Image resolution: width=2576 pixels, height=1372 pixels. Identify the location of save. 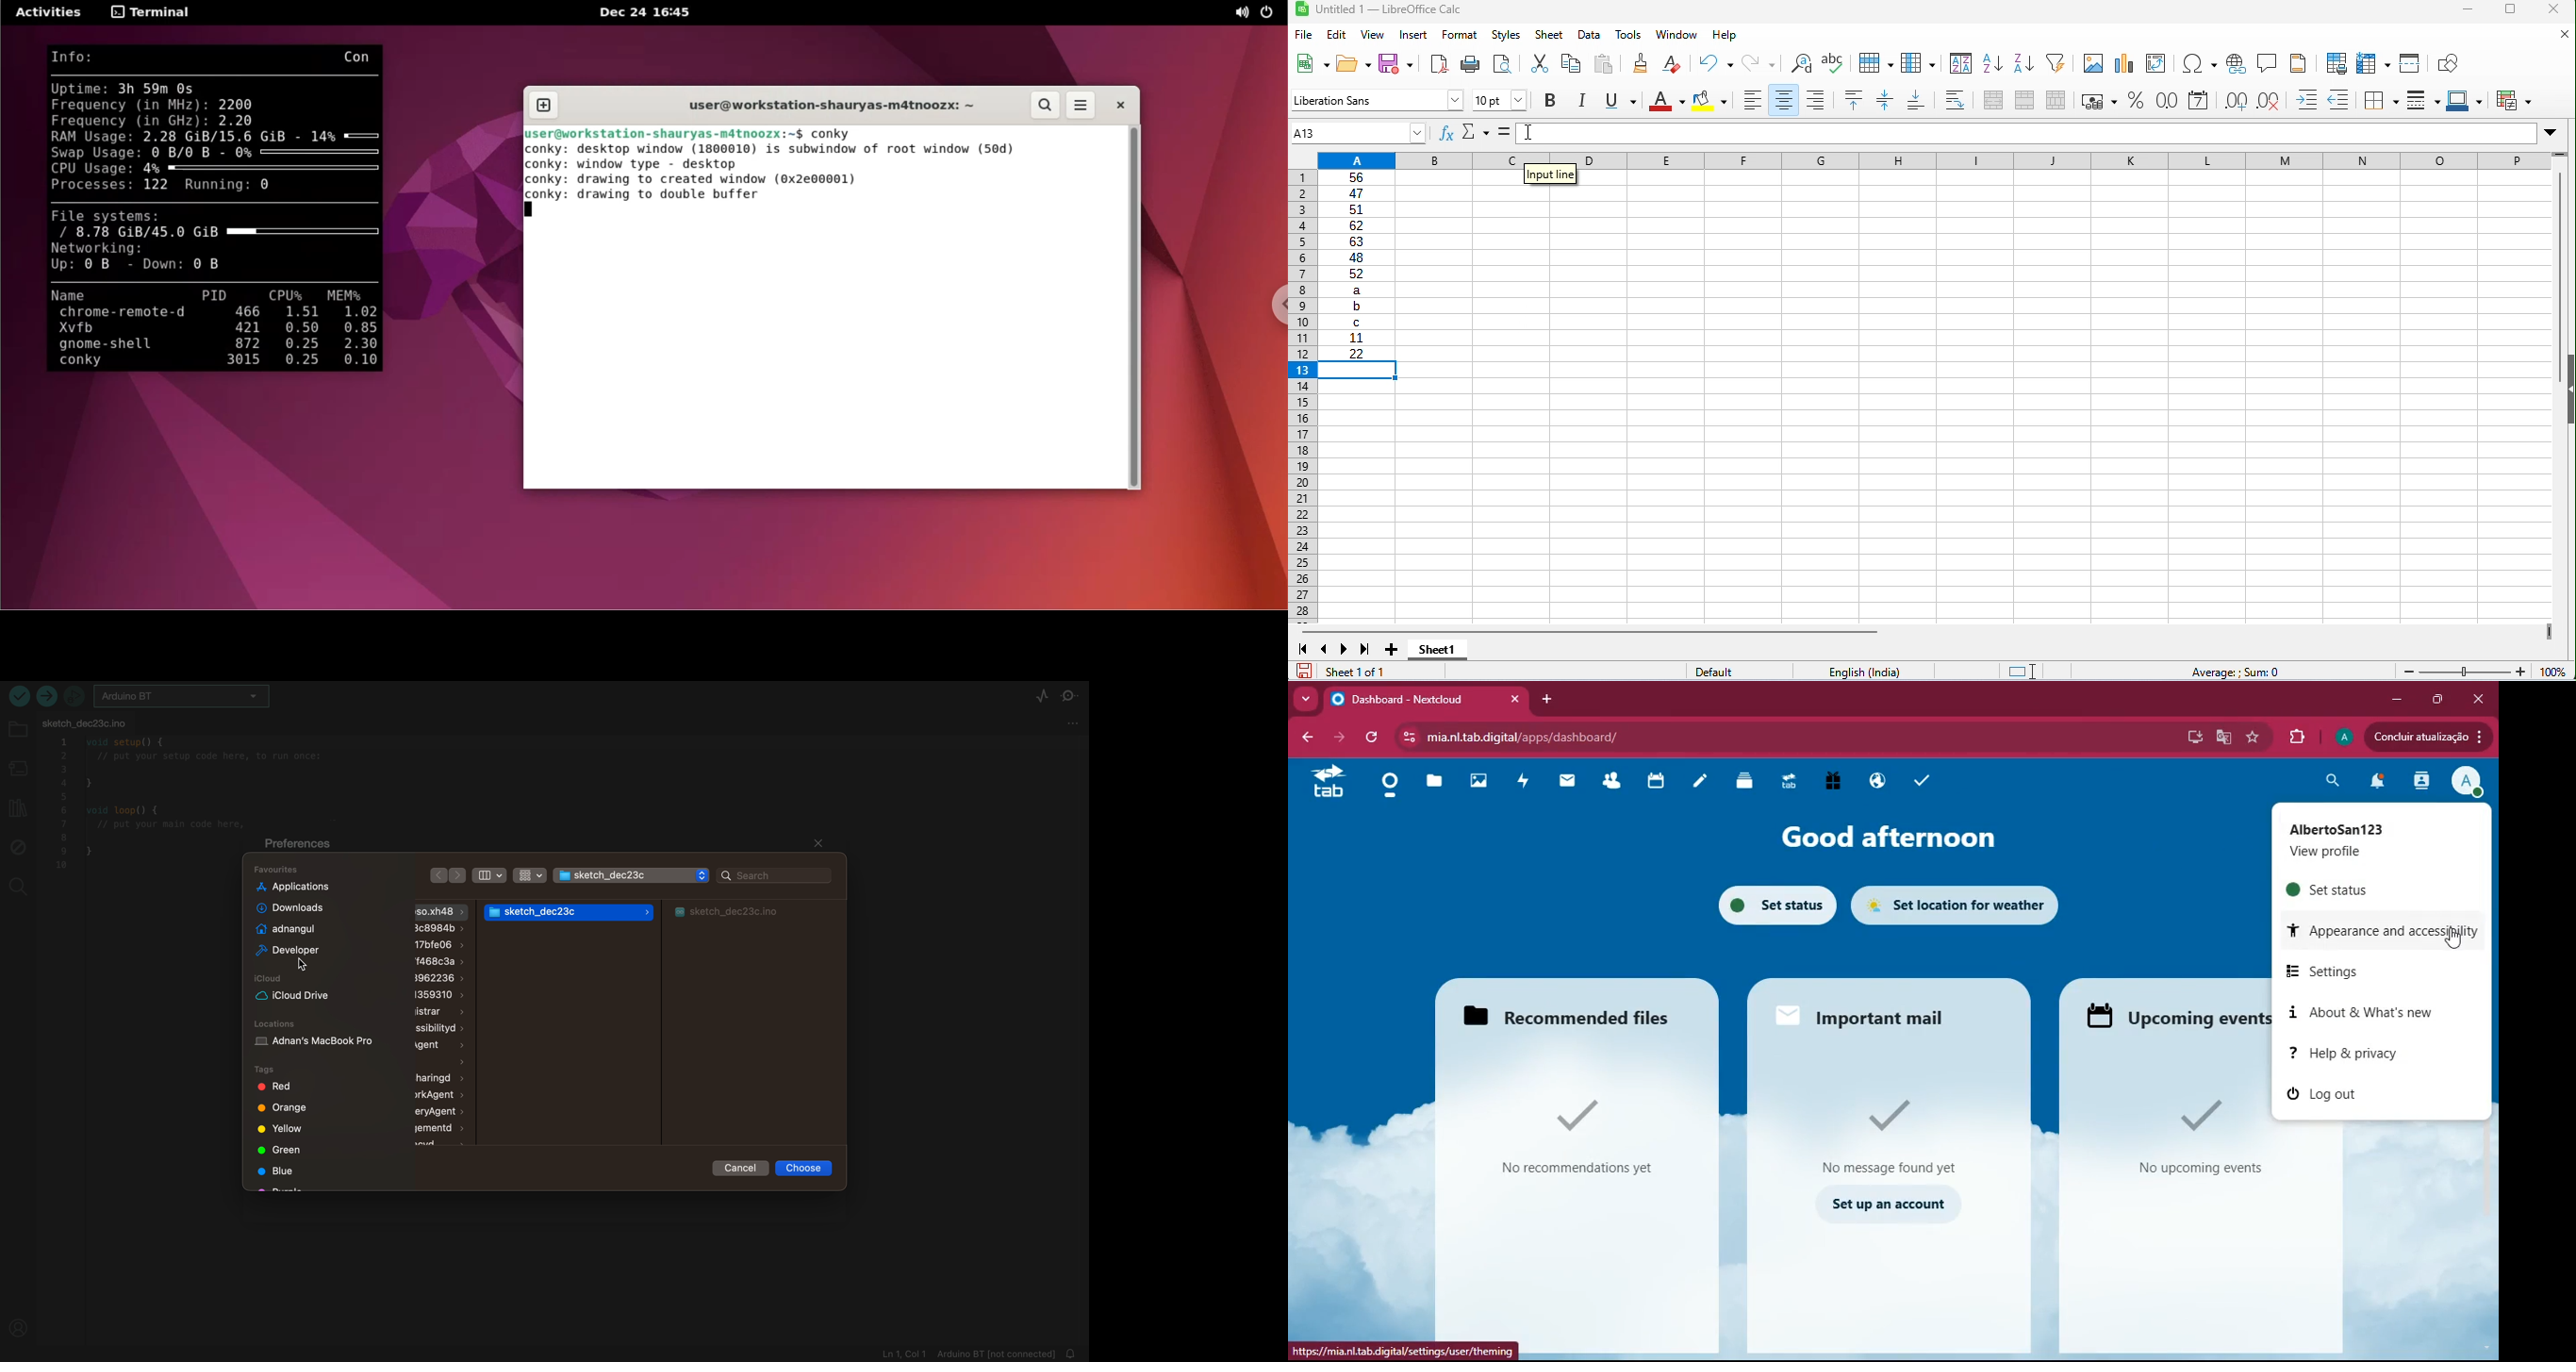
(1397, 64).